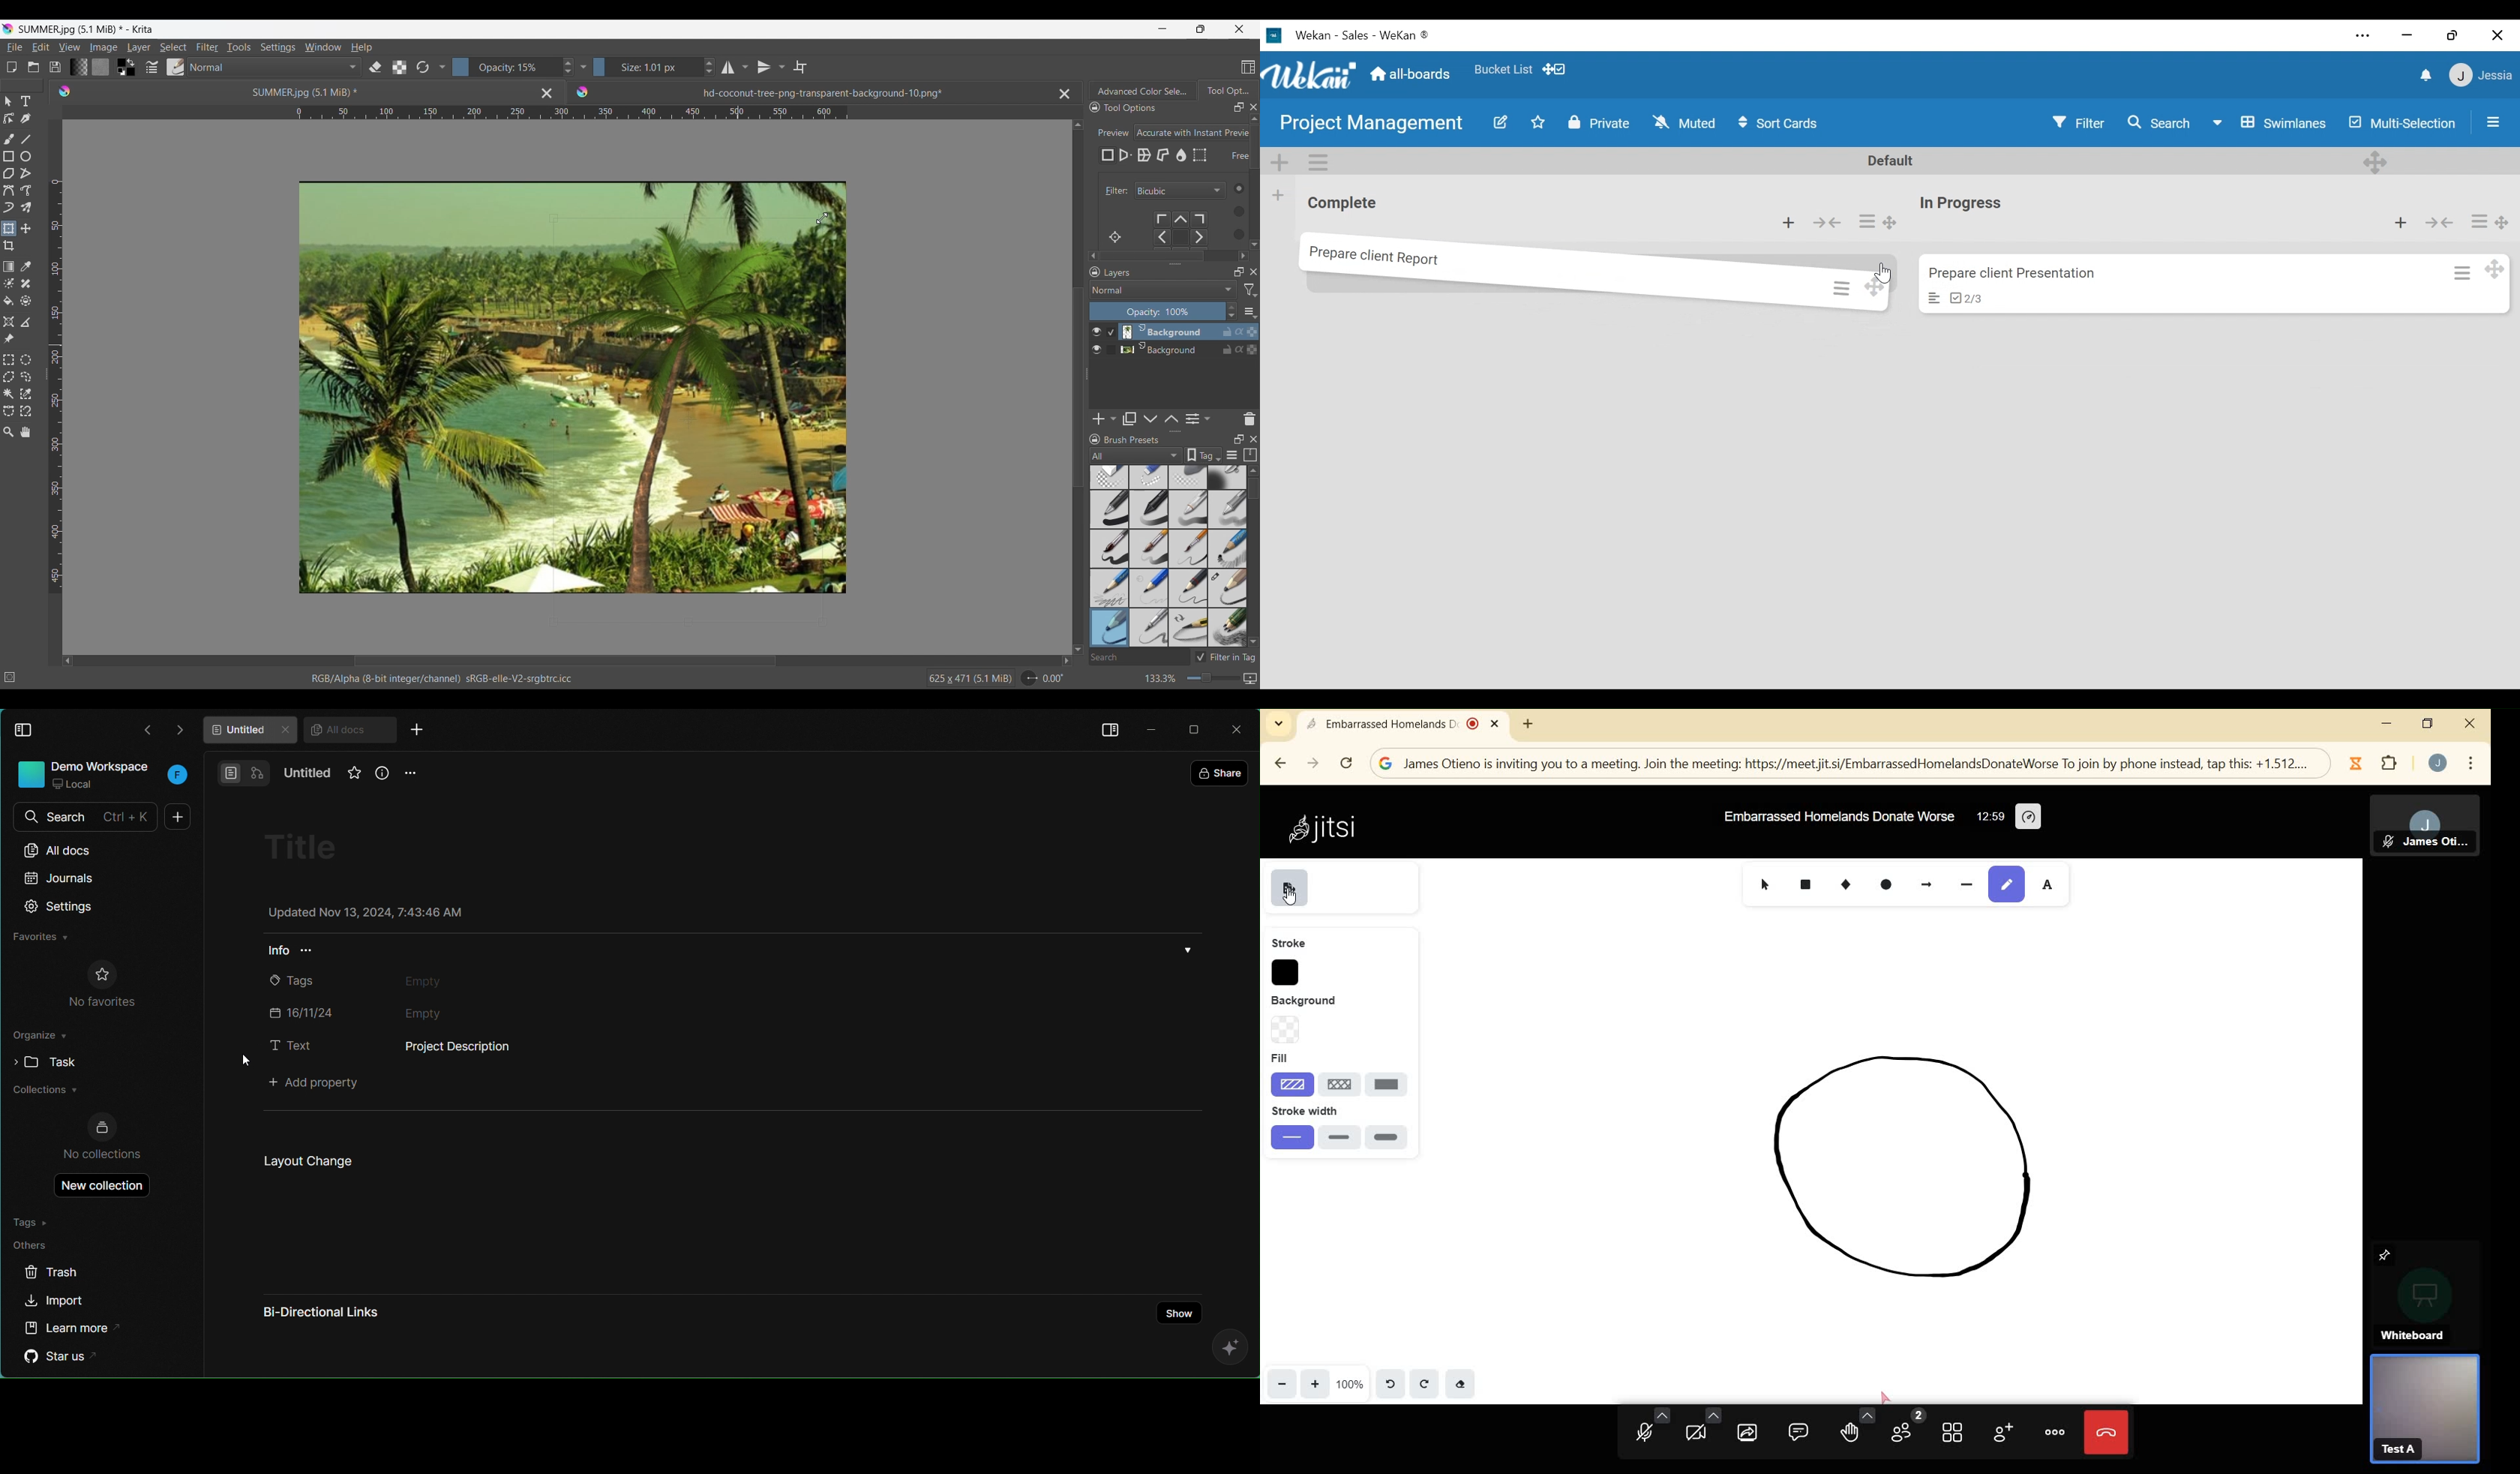 This screenshot has height=1484, width=2520. What do you see at coordinates (35, 1221) in the screenshot?
I see `Tags »` at bounding box center [35, 1221].